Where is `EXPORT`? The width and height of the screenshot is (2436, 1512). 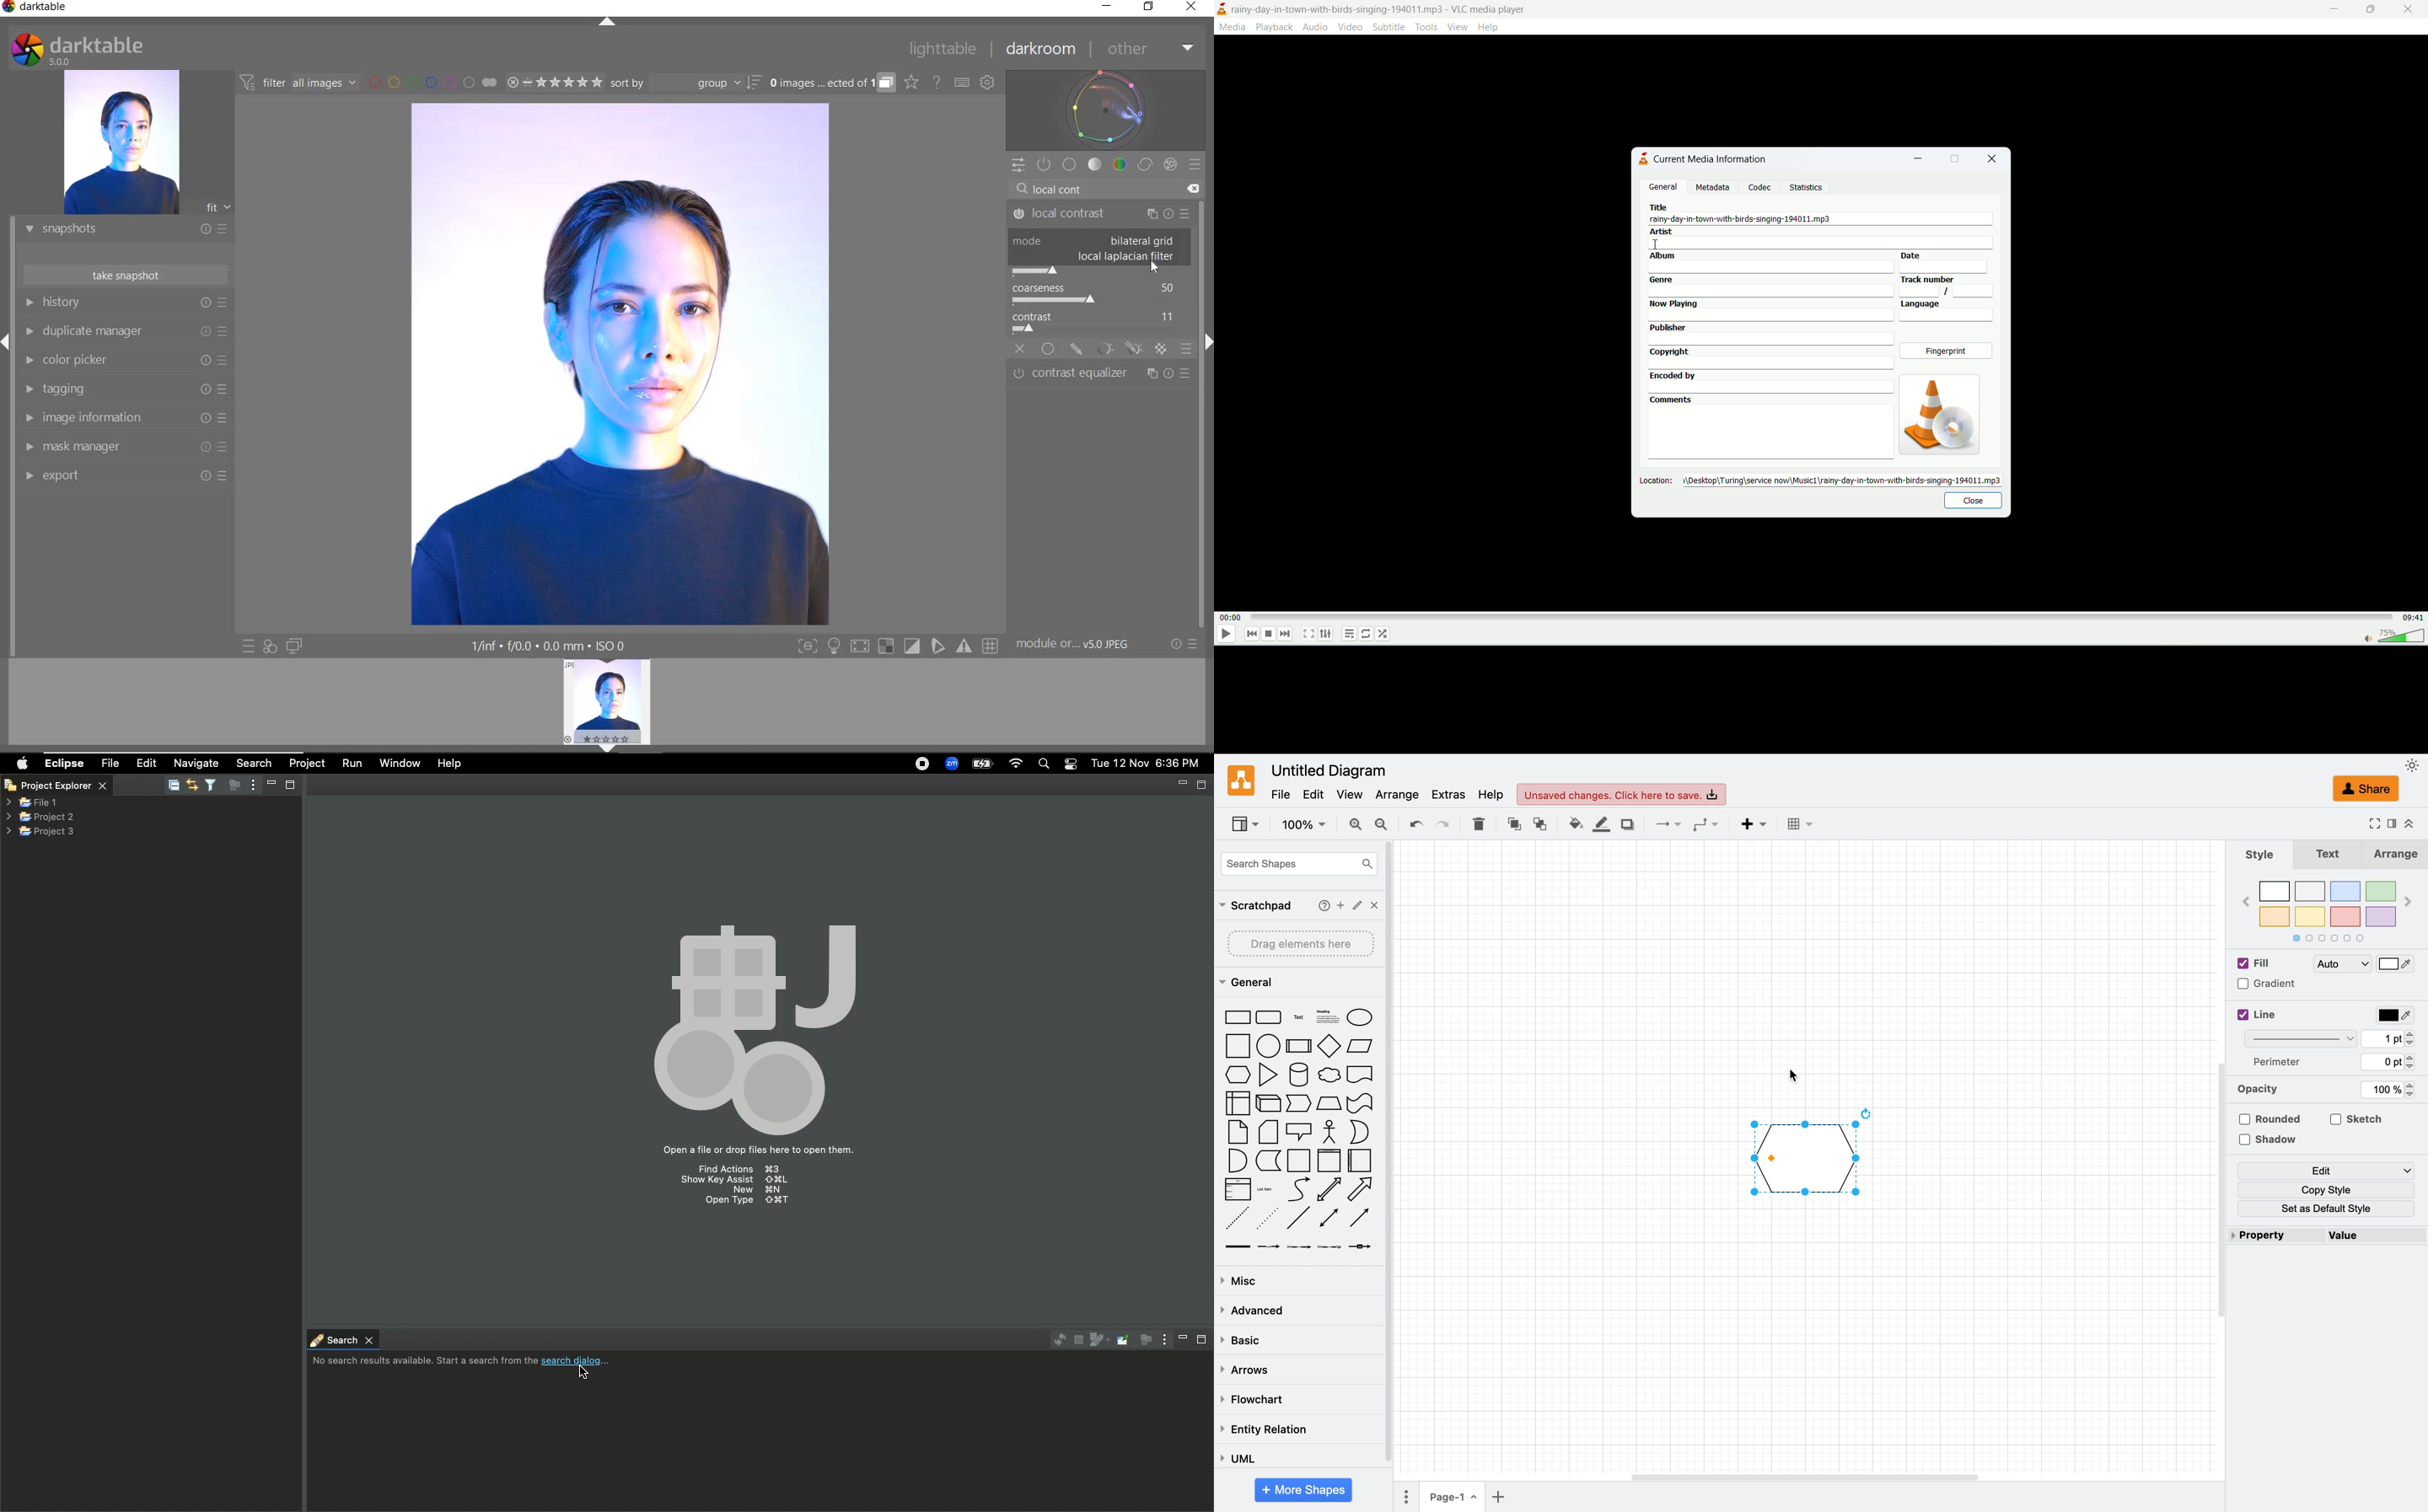 EXPORT is located at coordinates (121, 475).